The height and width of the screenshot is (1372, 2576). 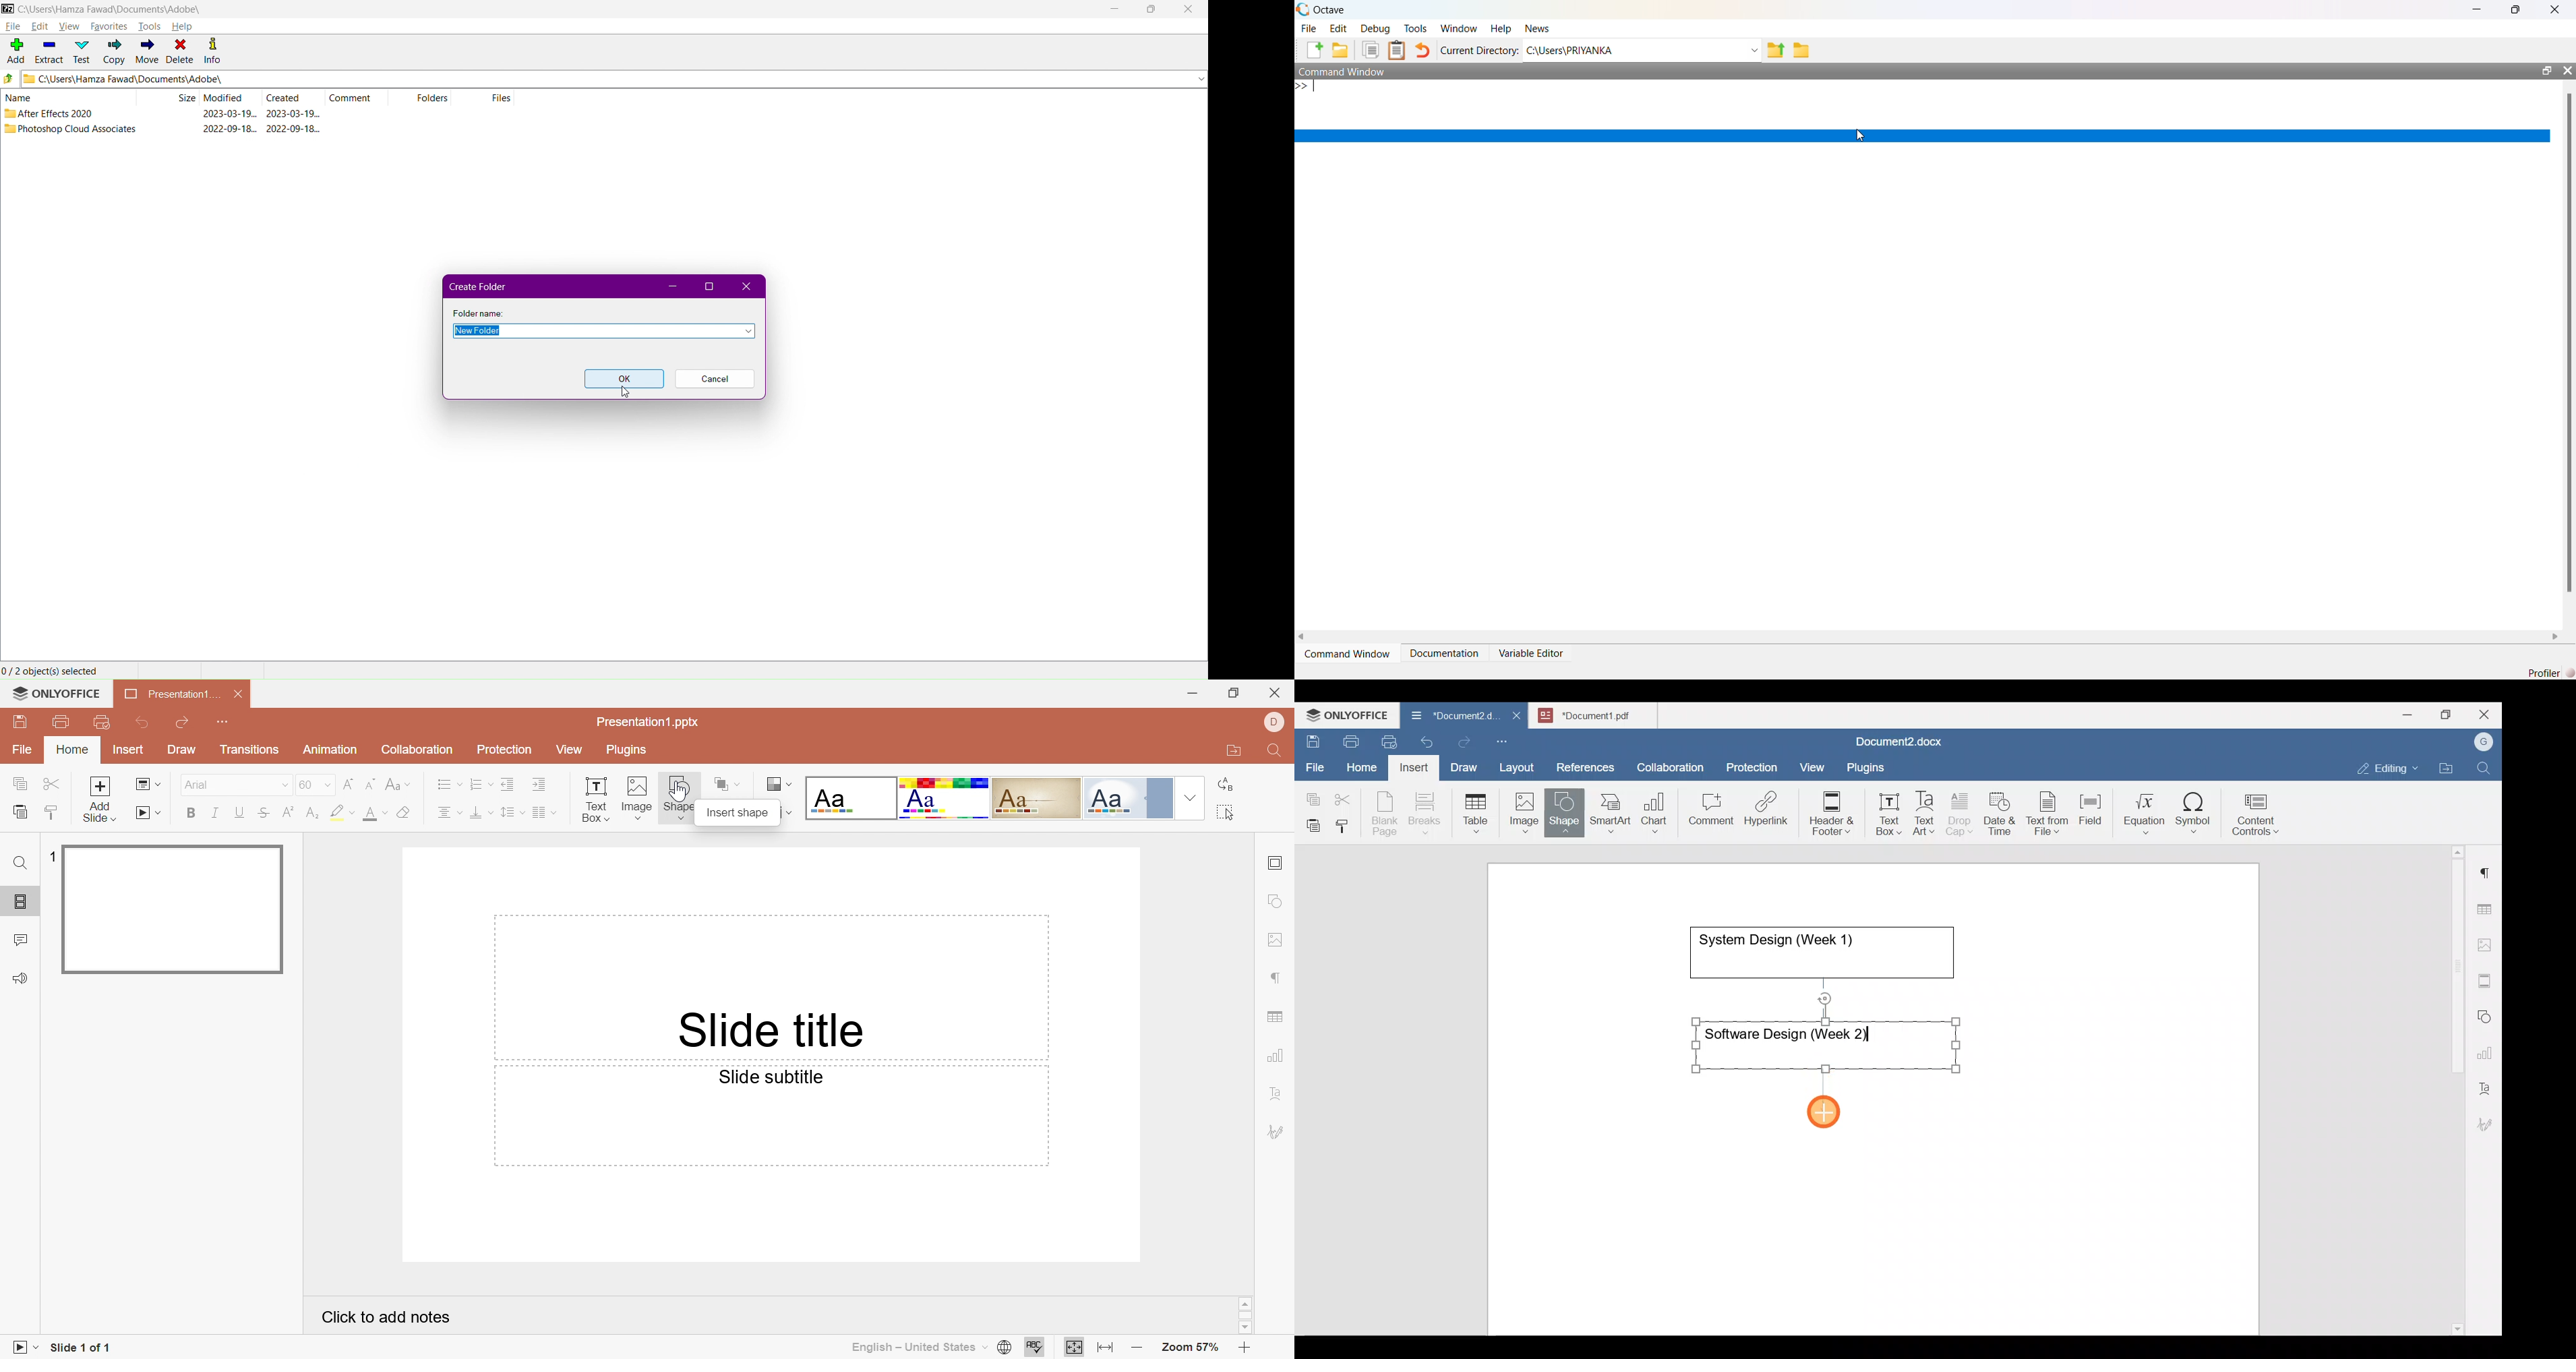 What do you see at coordinates (477, 783) in the screenshot?
I see `Numbering` at bounding box center [477, 783].